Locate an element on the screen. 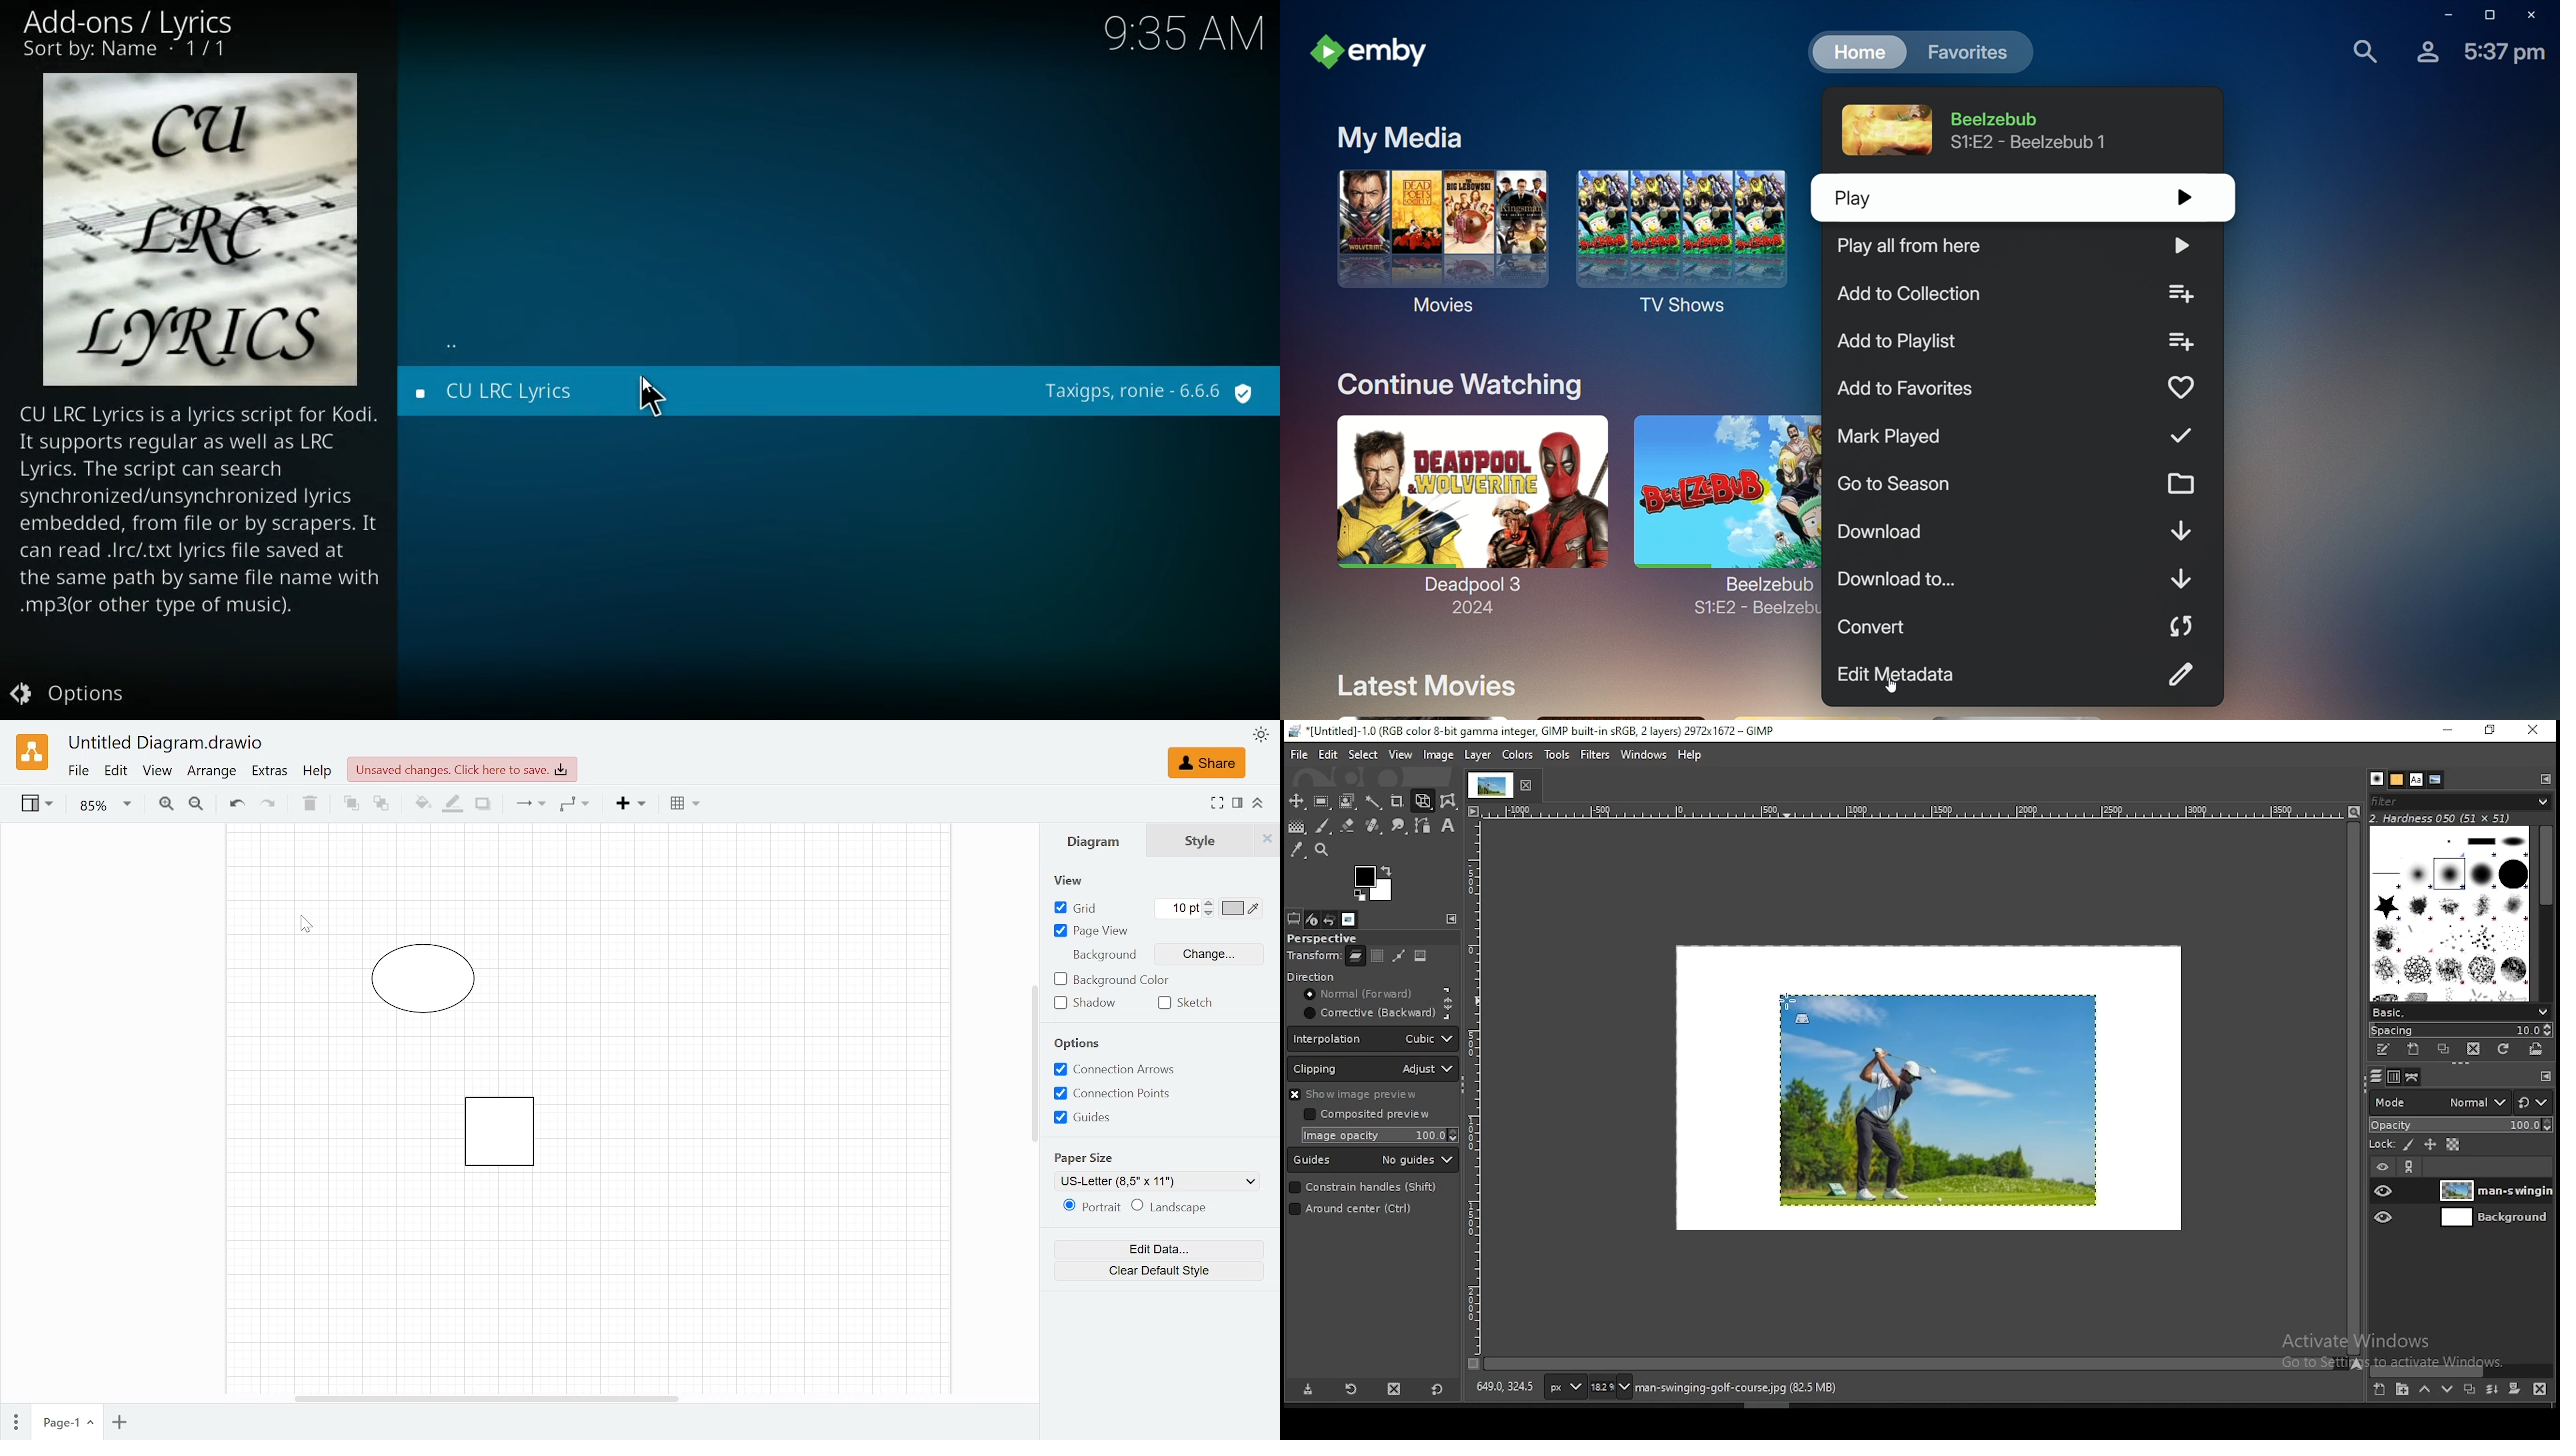  Sort by: Name is located at coordinates (128, 51).